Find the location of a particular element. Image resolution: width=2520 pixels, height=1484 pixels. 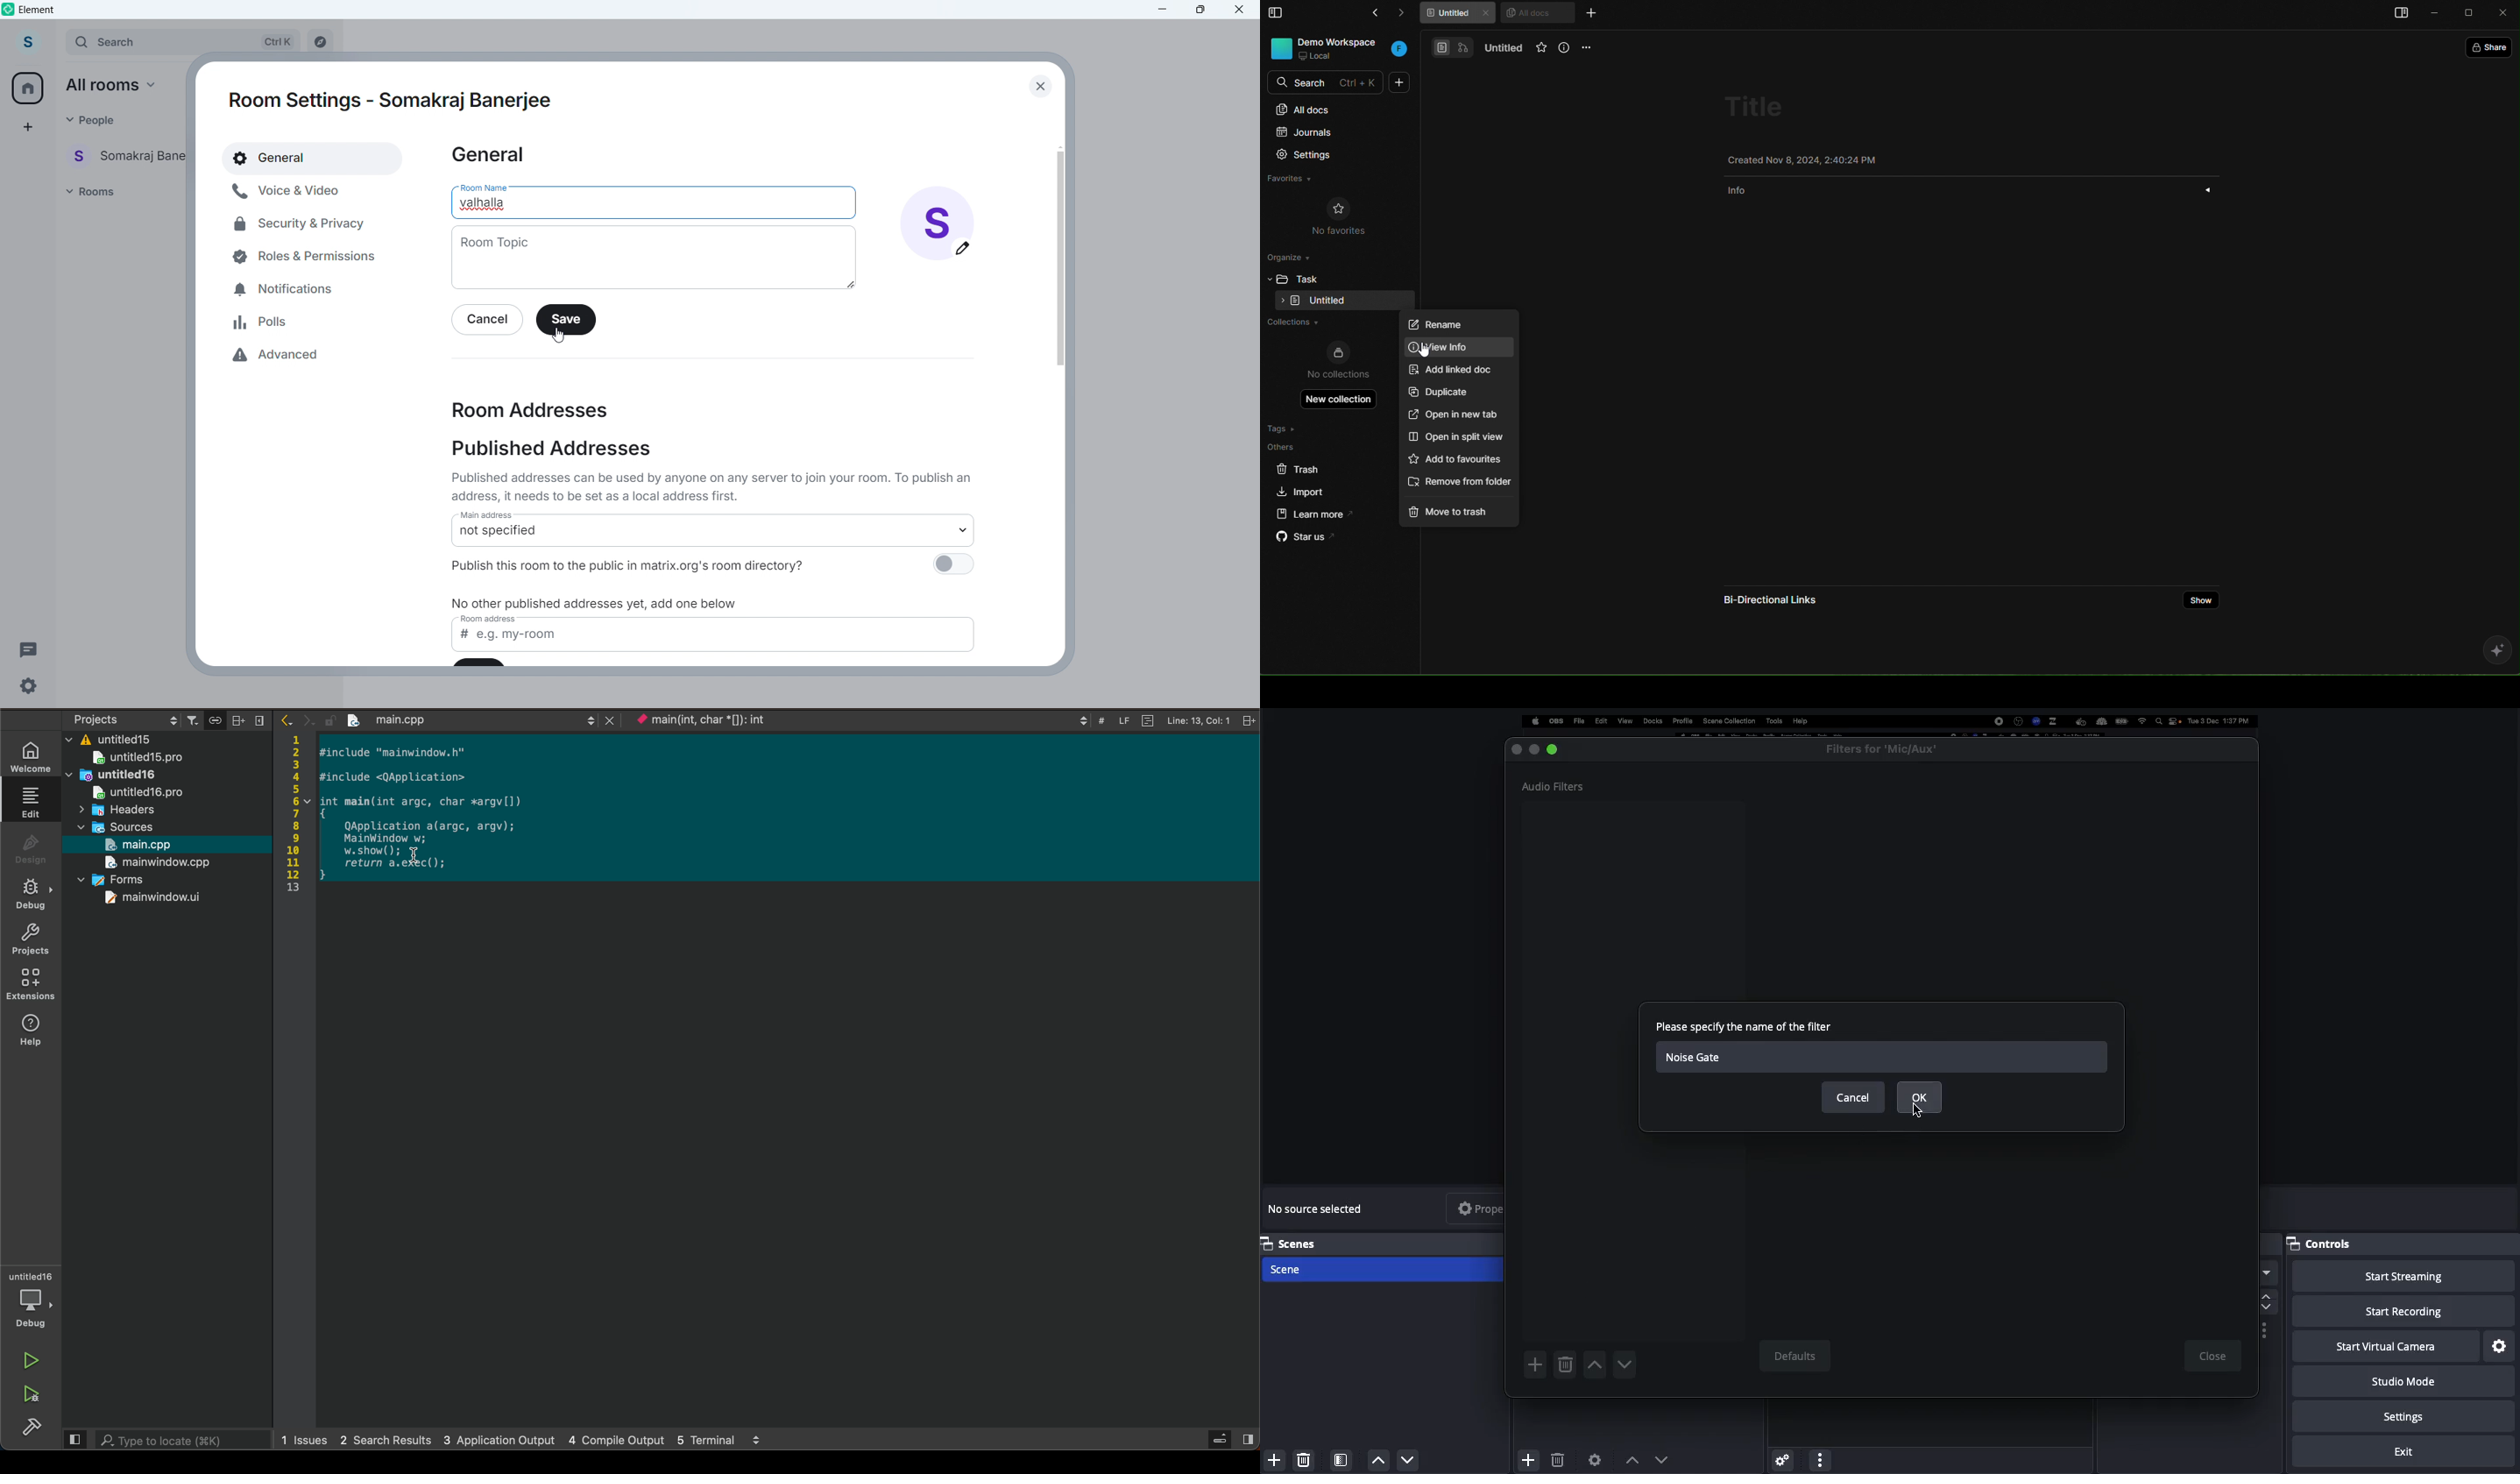

Defaults is located at coordinates (1793, 1357).